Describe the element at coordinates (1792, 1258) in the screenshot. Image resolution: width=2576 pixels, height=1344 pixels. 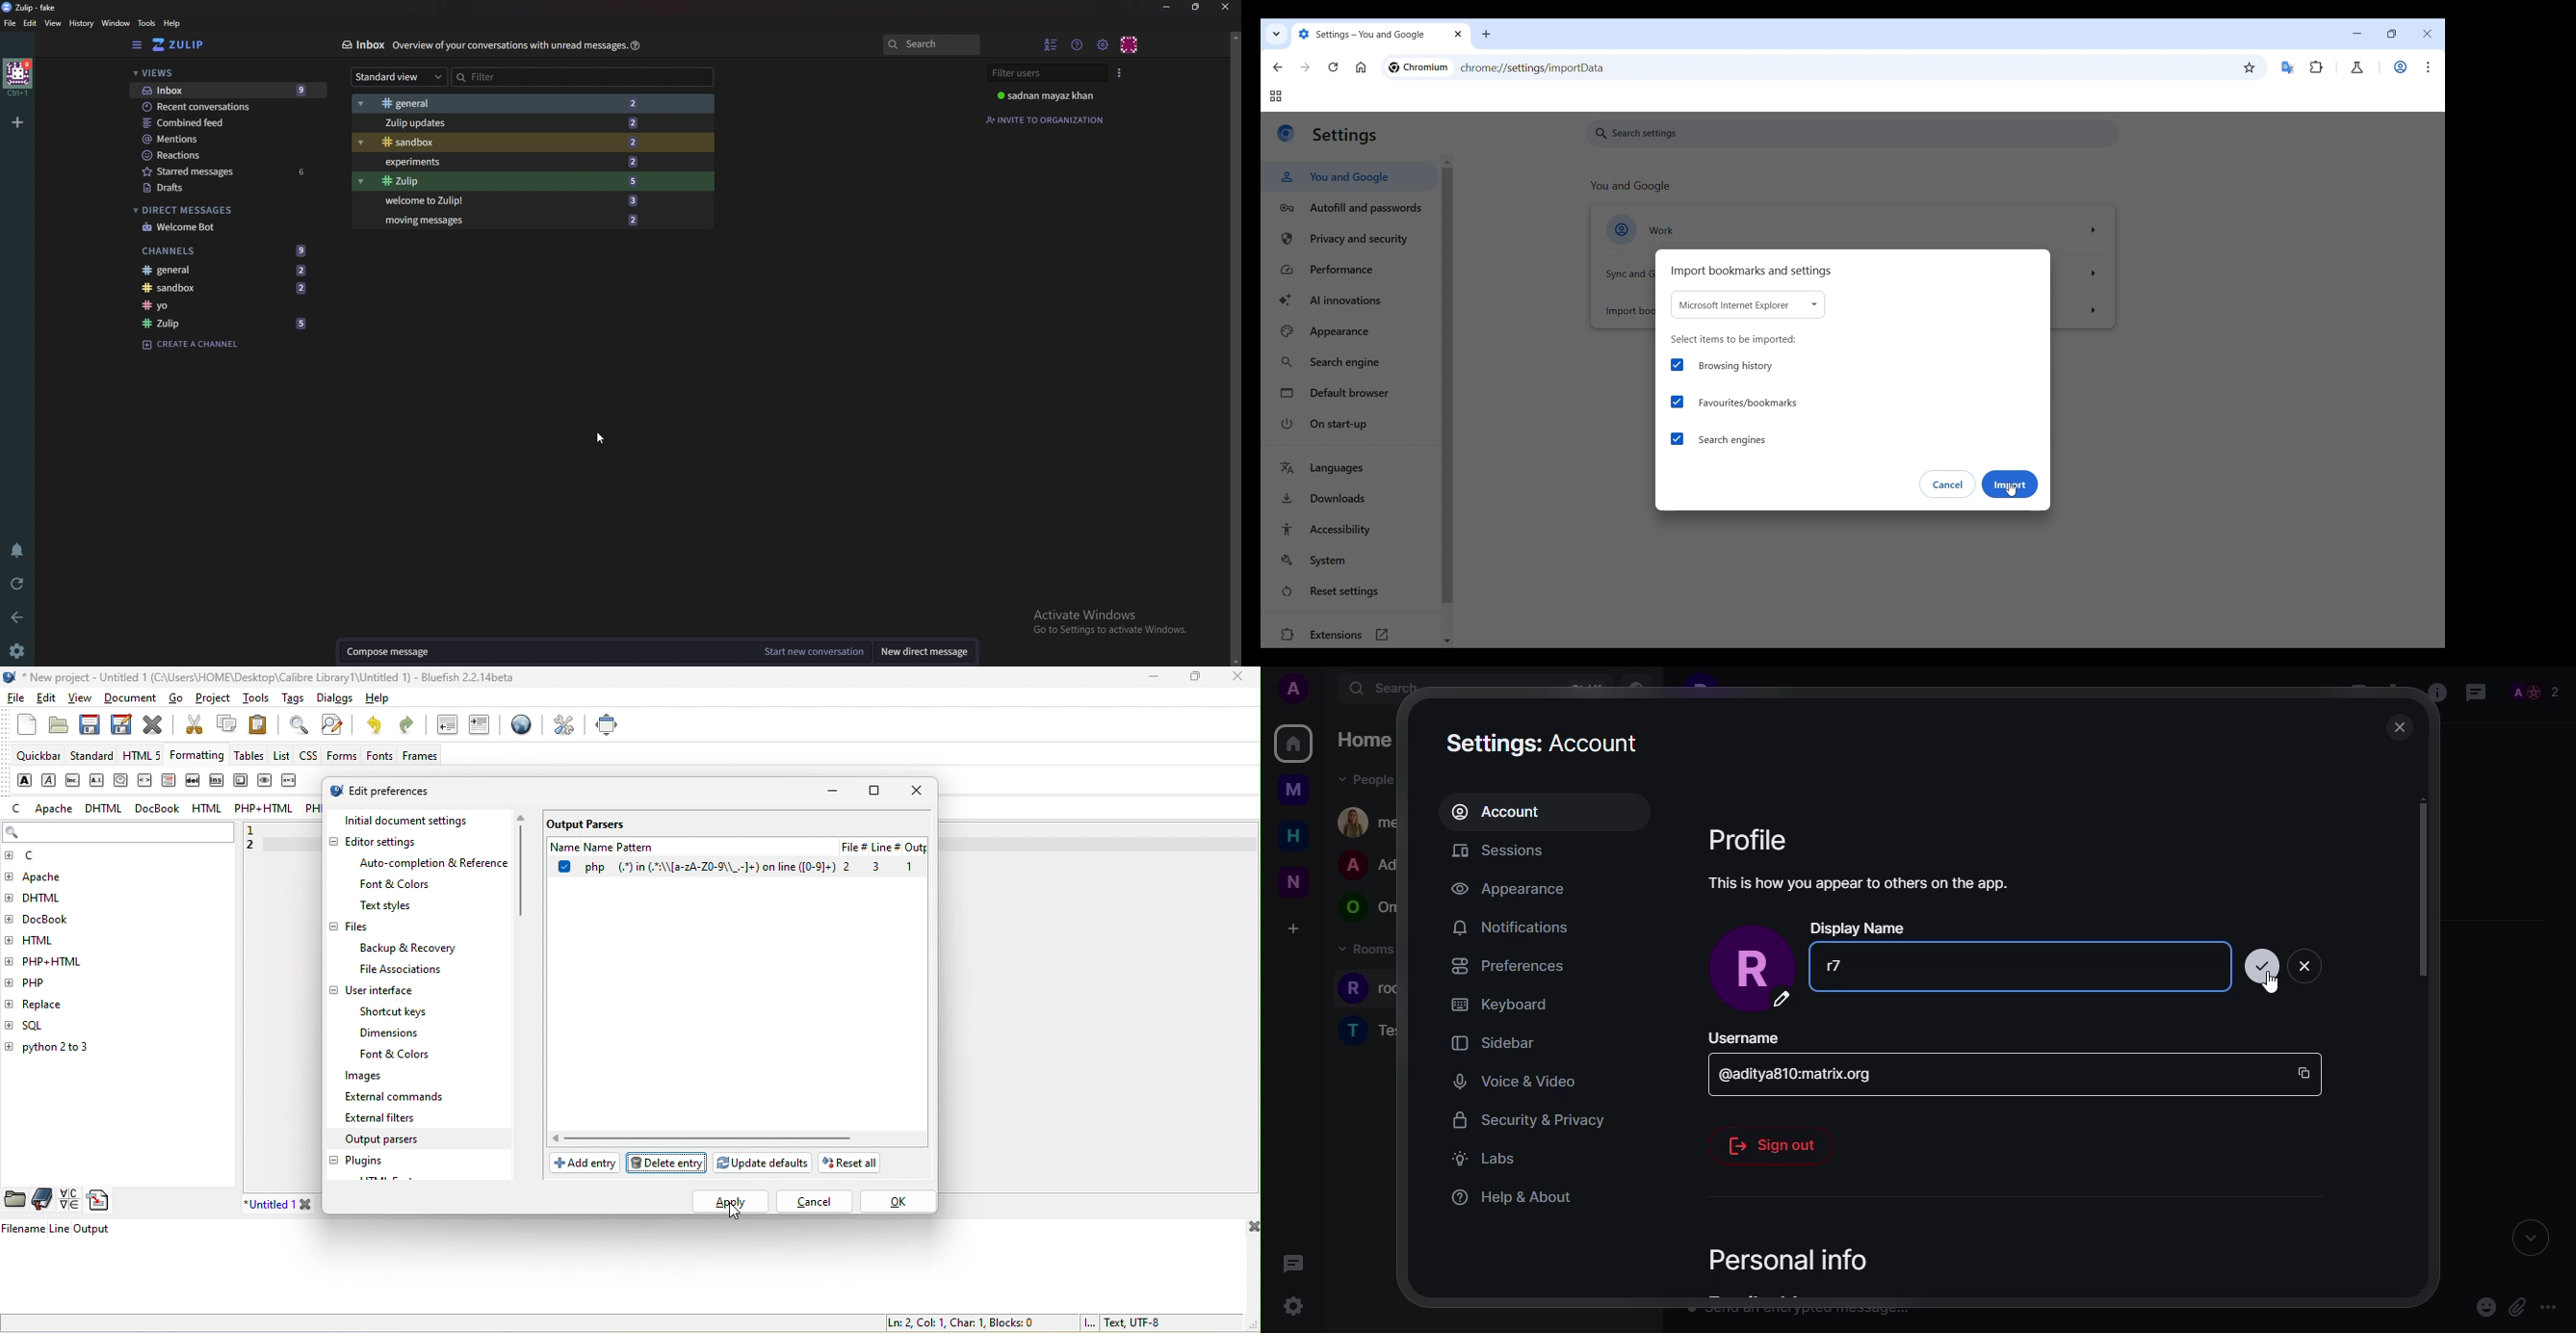
I see `personal info` at that location.